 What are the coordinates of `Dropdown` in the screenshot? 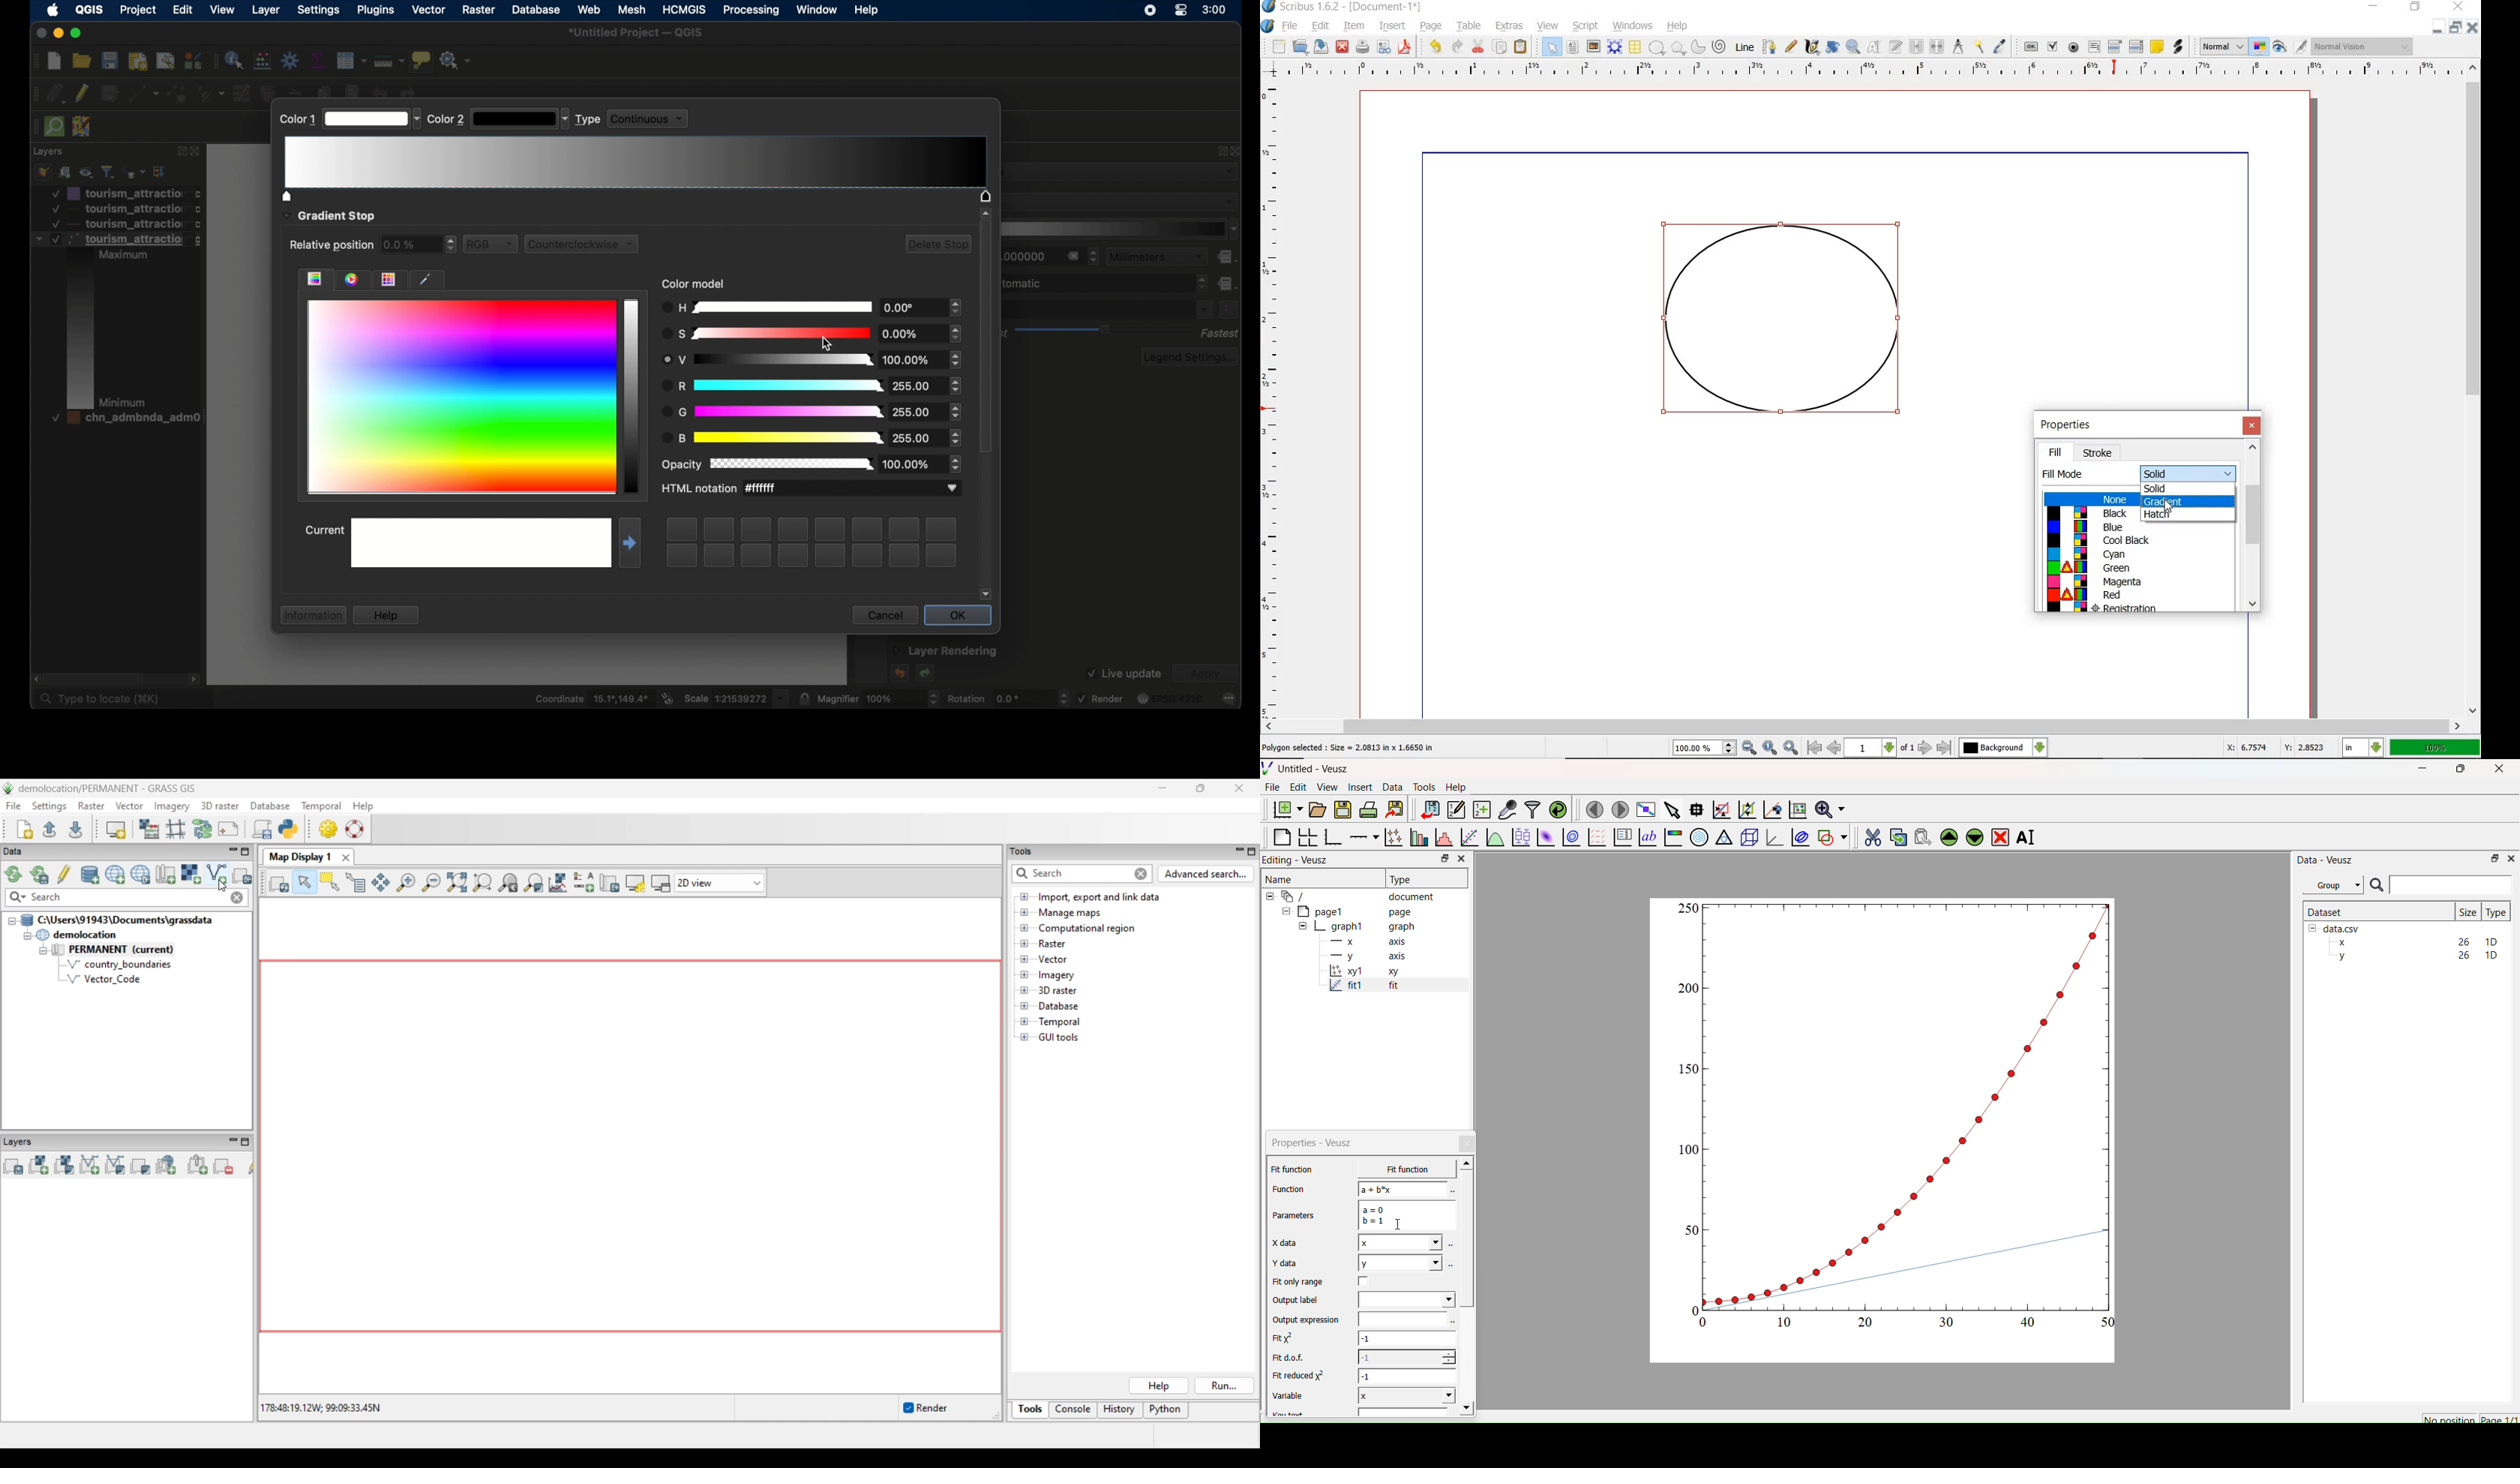 It's located at (1406, 1300).